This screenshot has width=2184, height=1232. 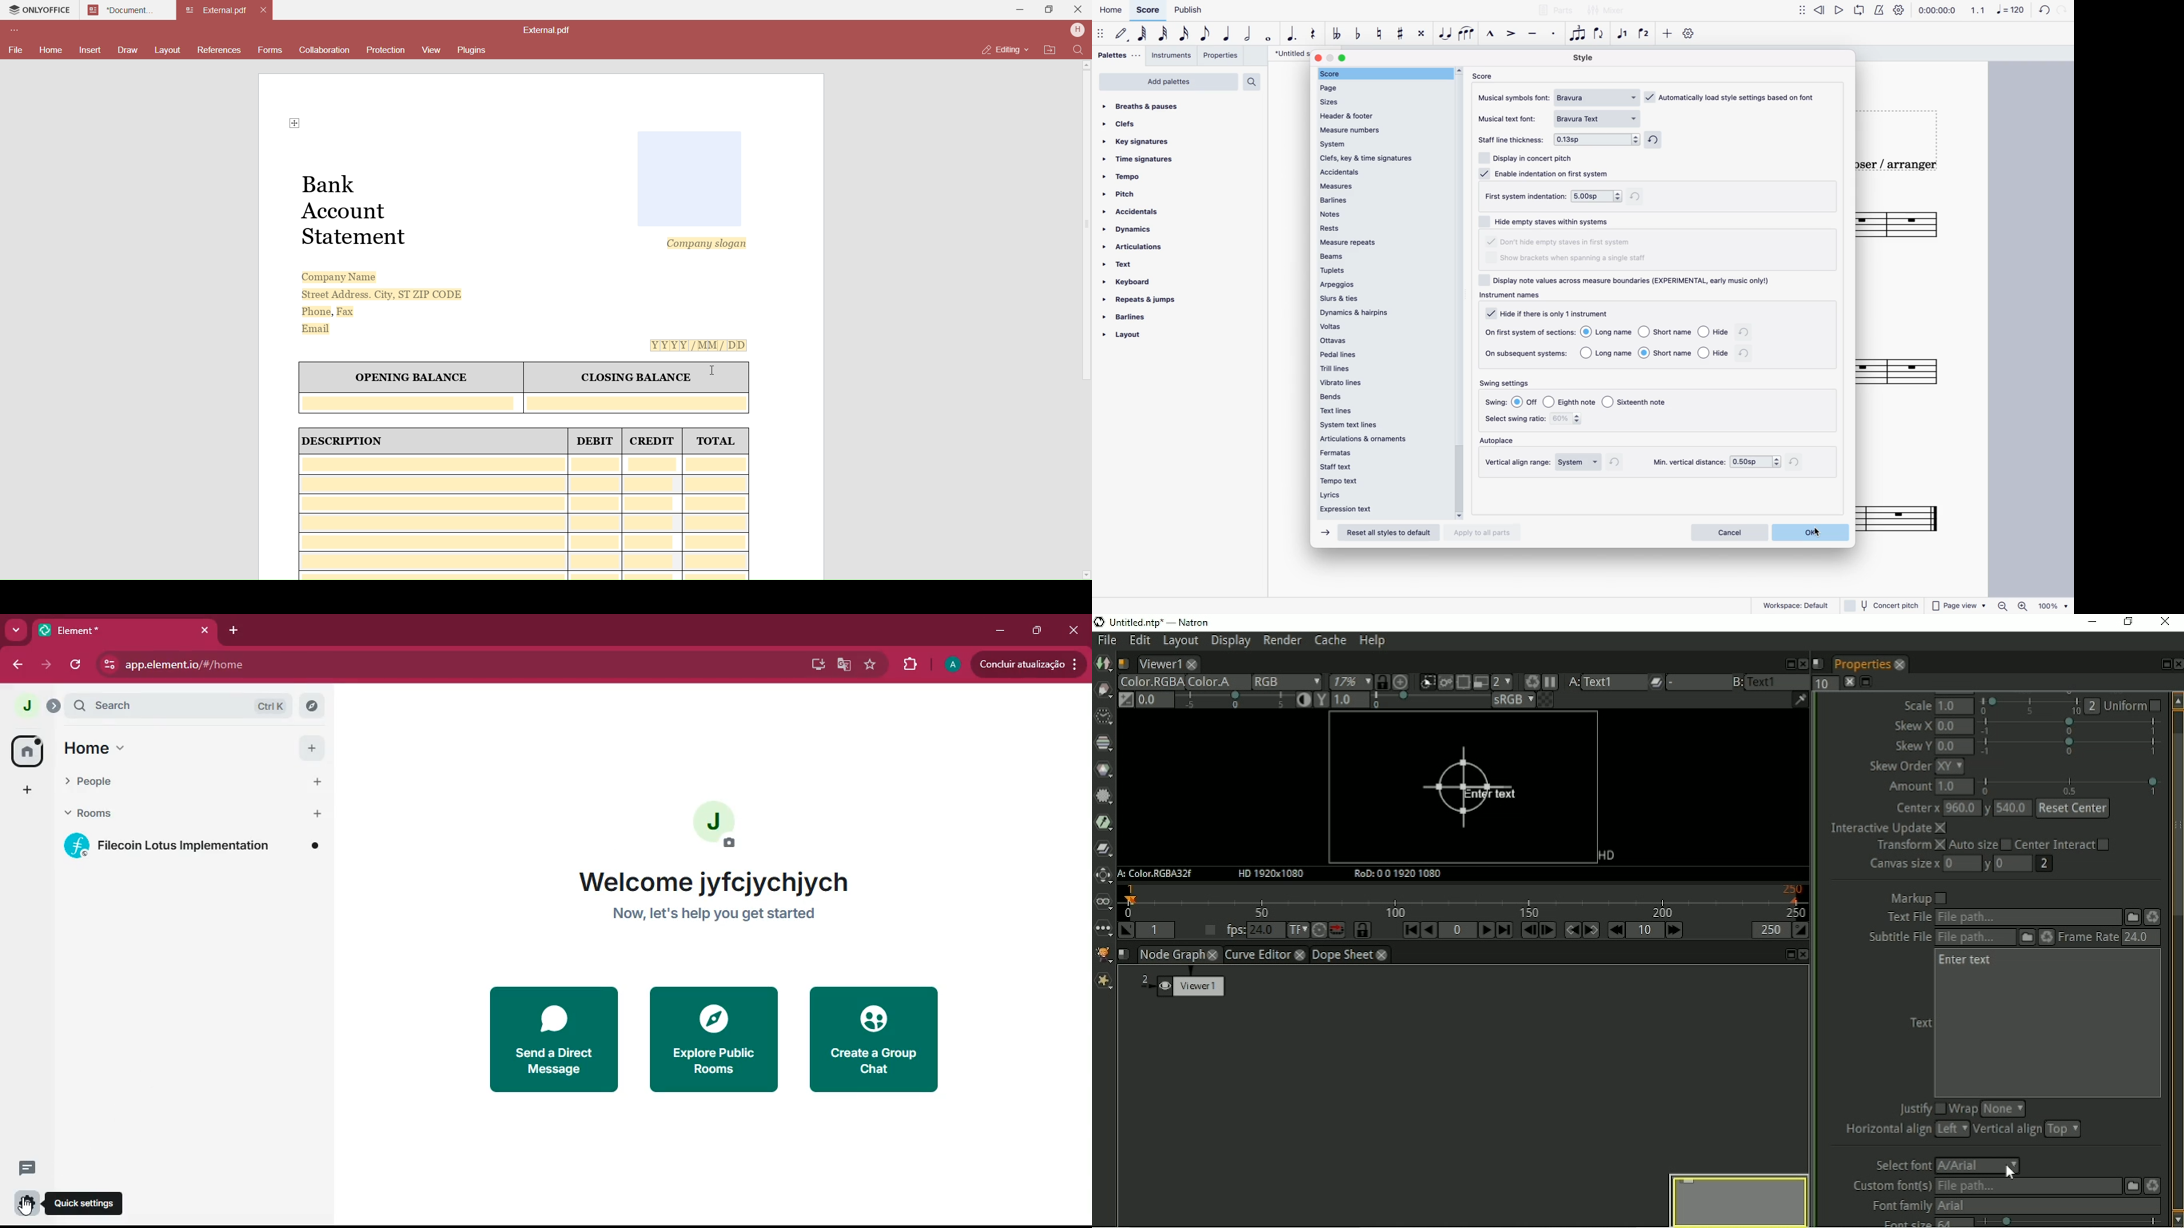 What do you see at coordinates (1601, 119) in the screenshot?
I see `Bravura Text` at bounding box center [1601, 119].